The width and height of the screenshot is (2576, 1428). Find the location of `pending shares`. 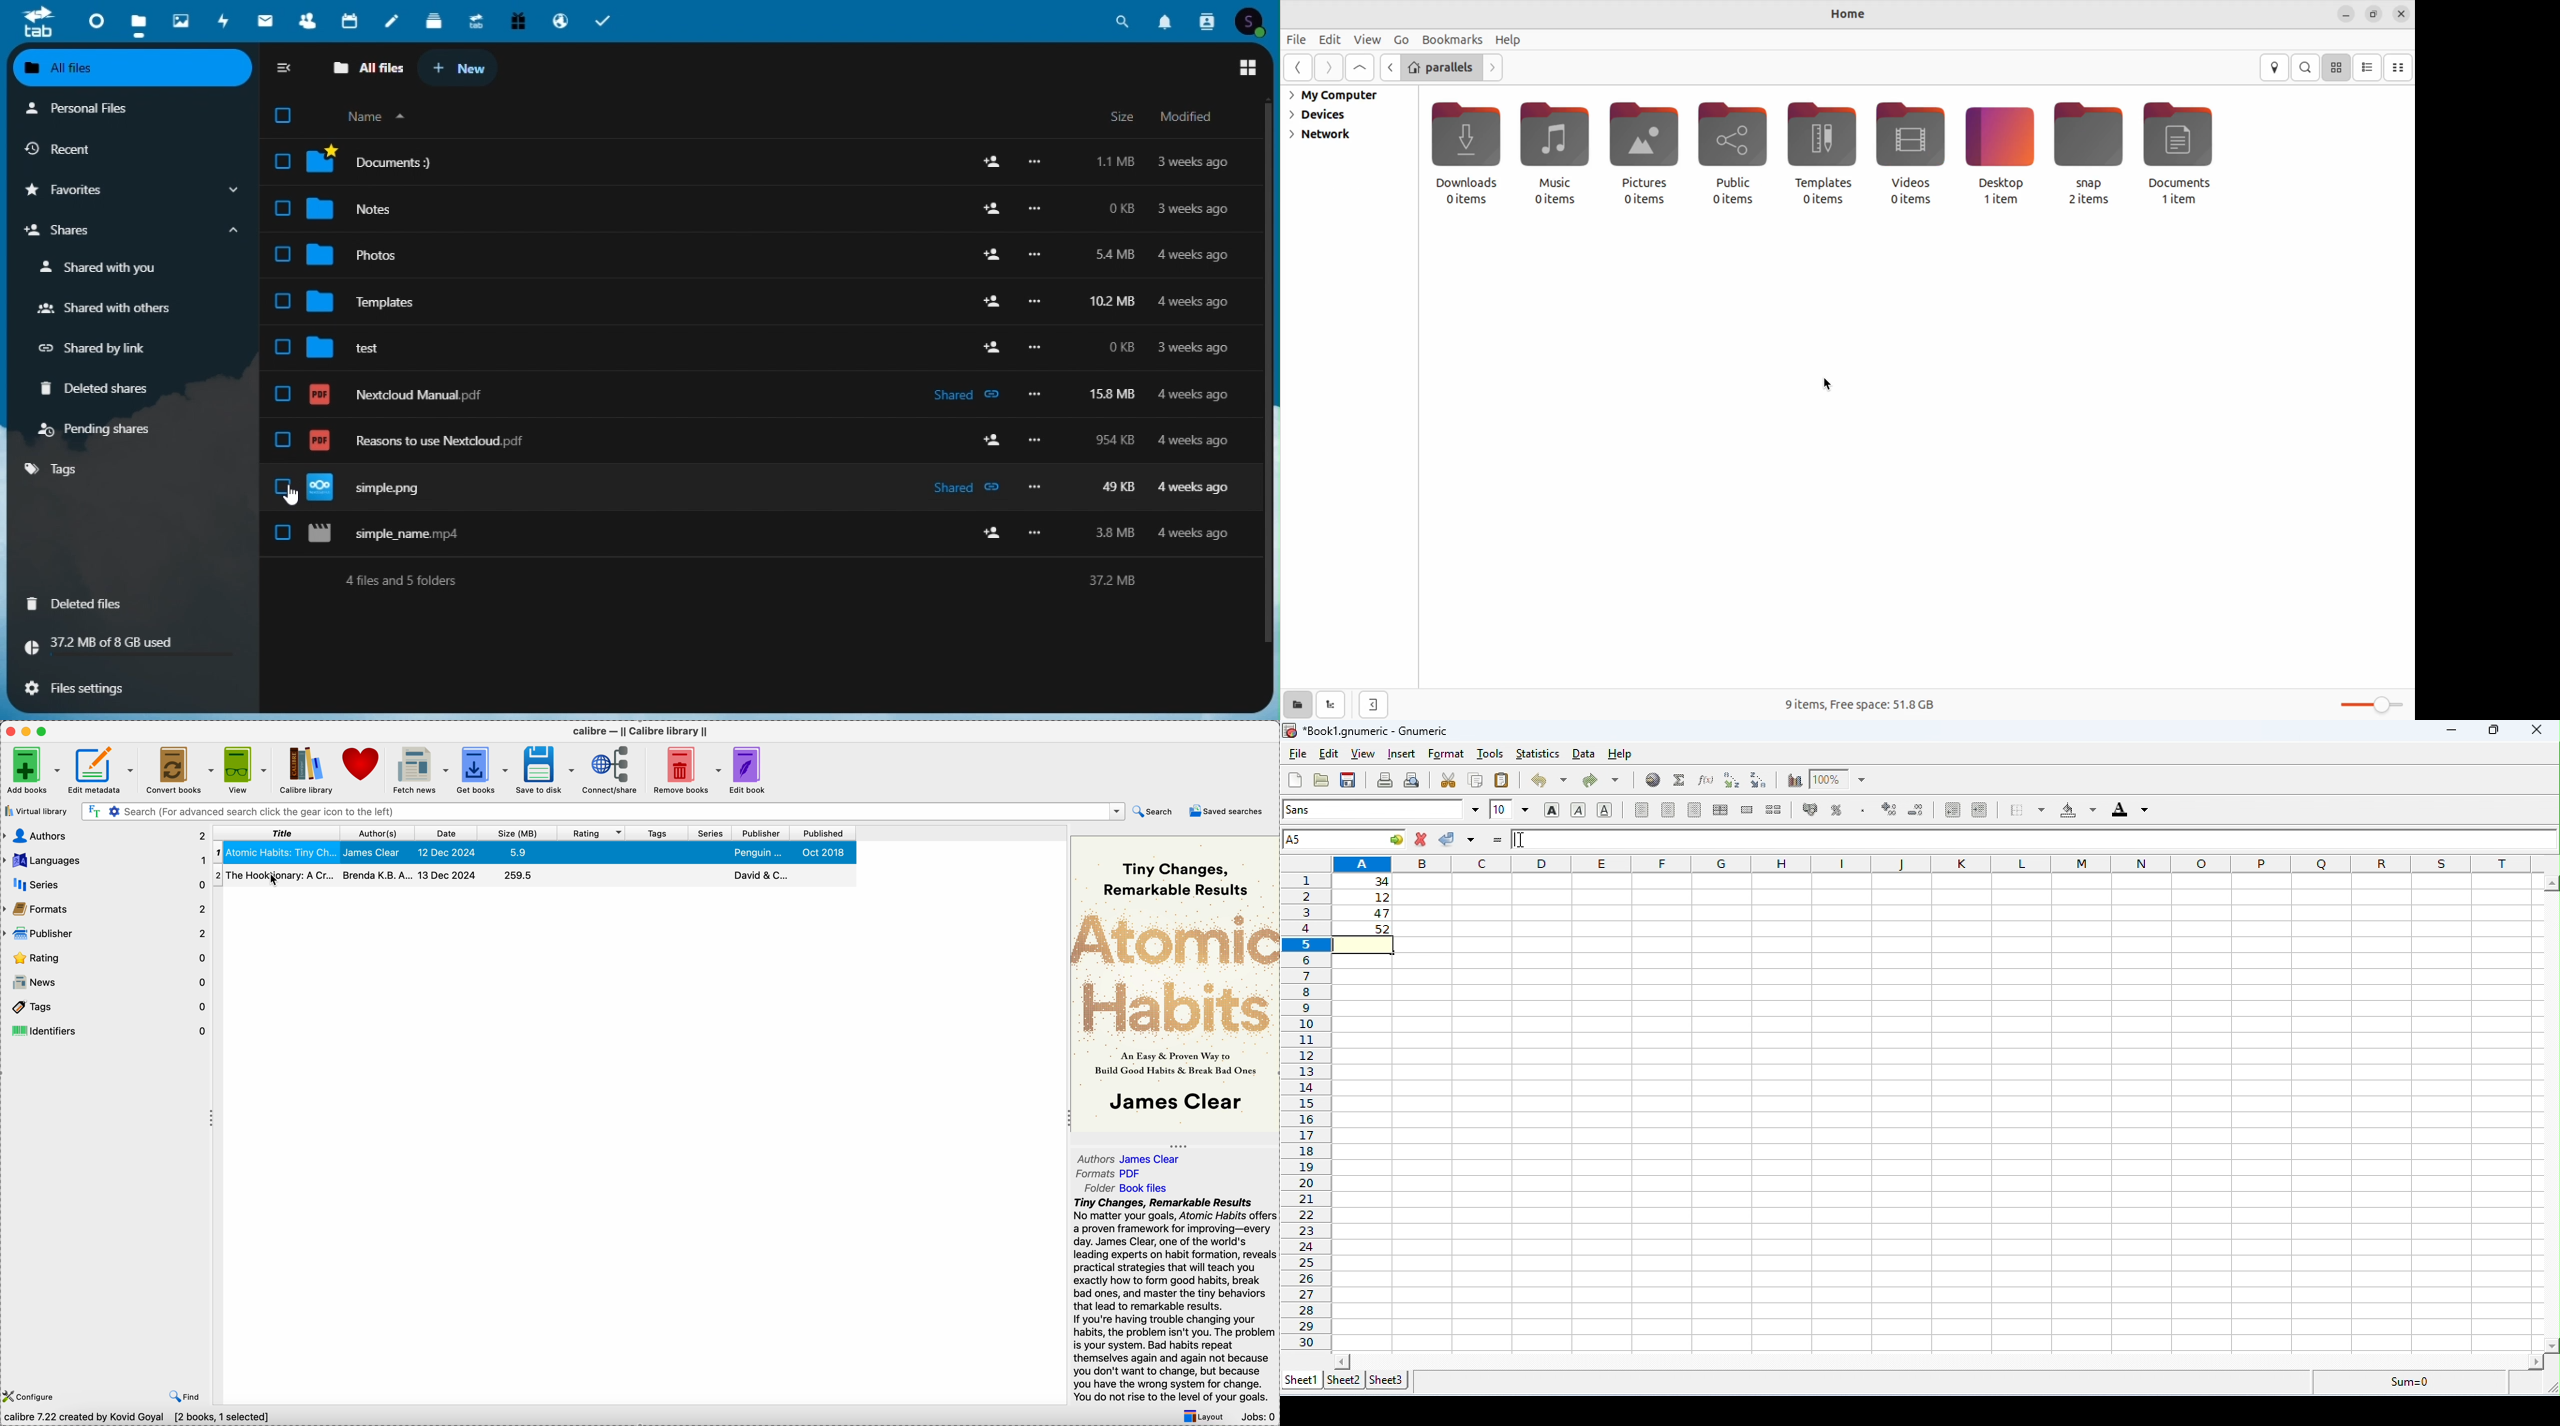

pending shares is located at coordinates (100, 429).